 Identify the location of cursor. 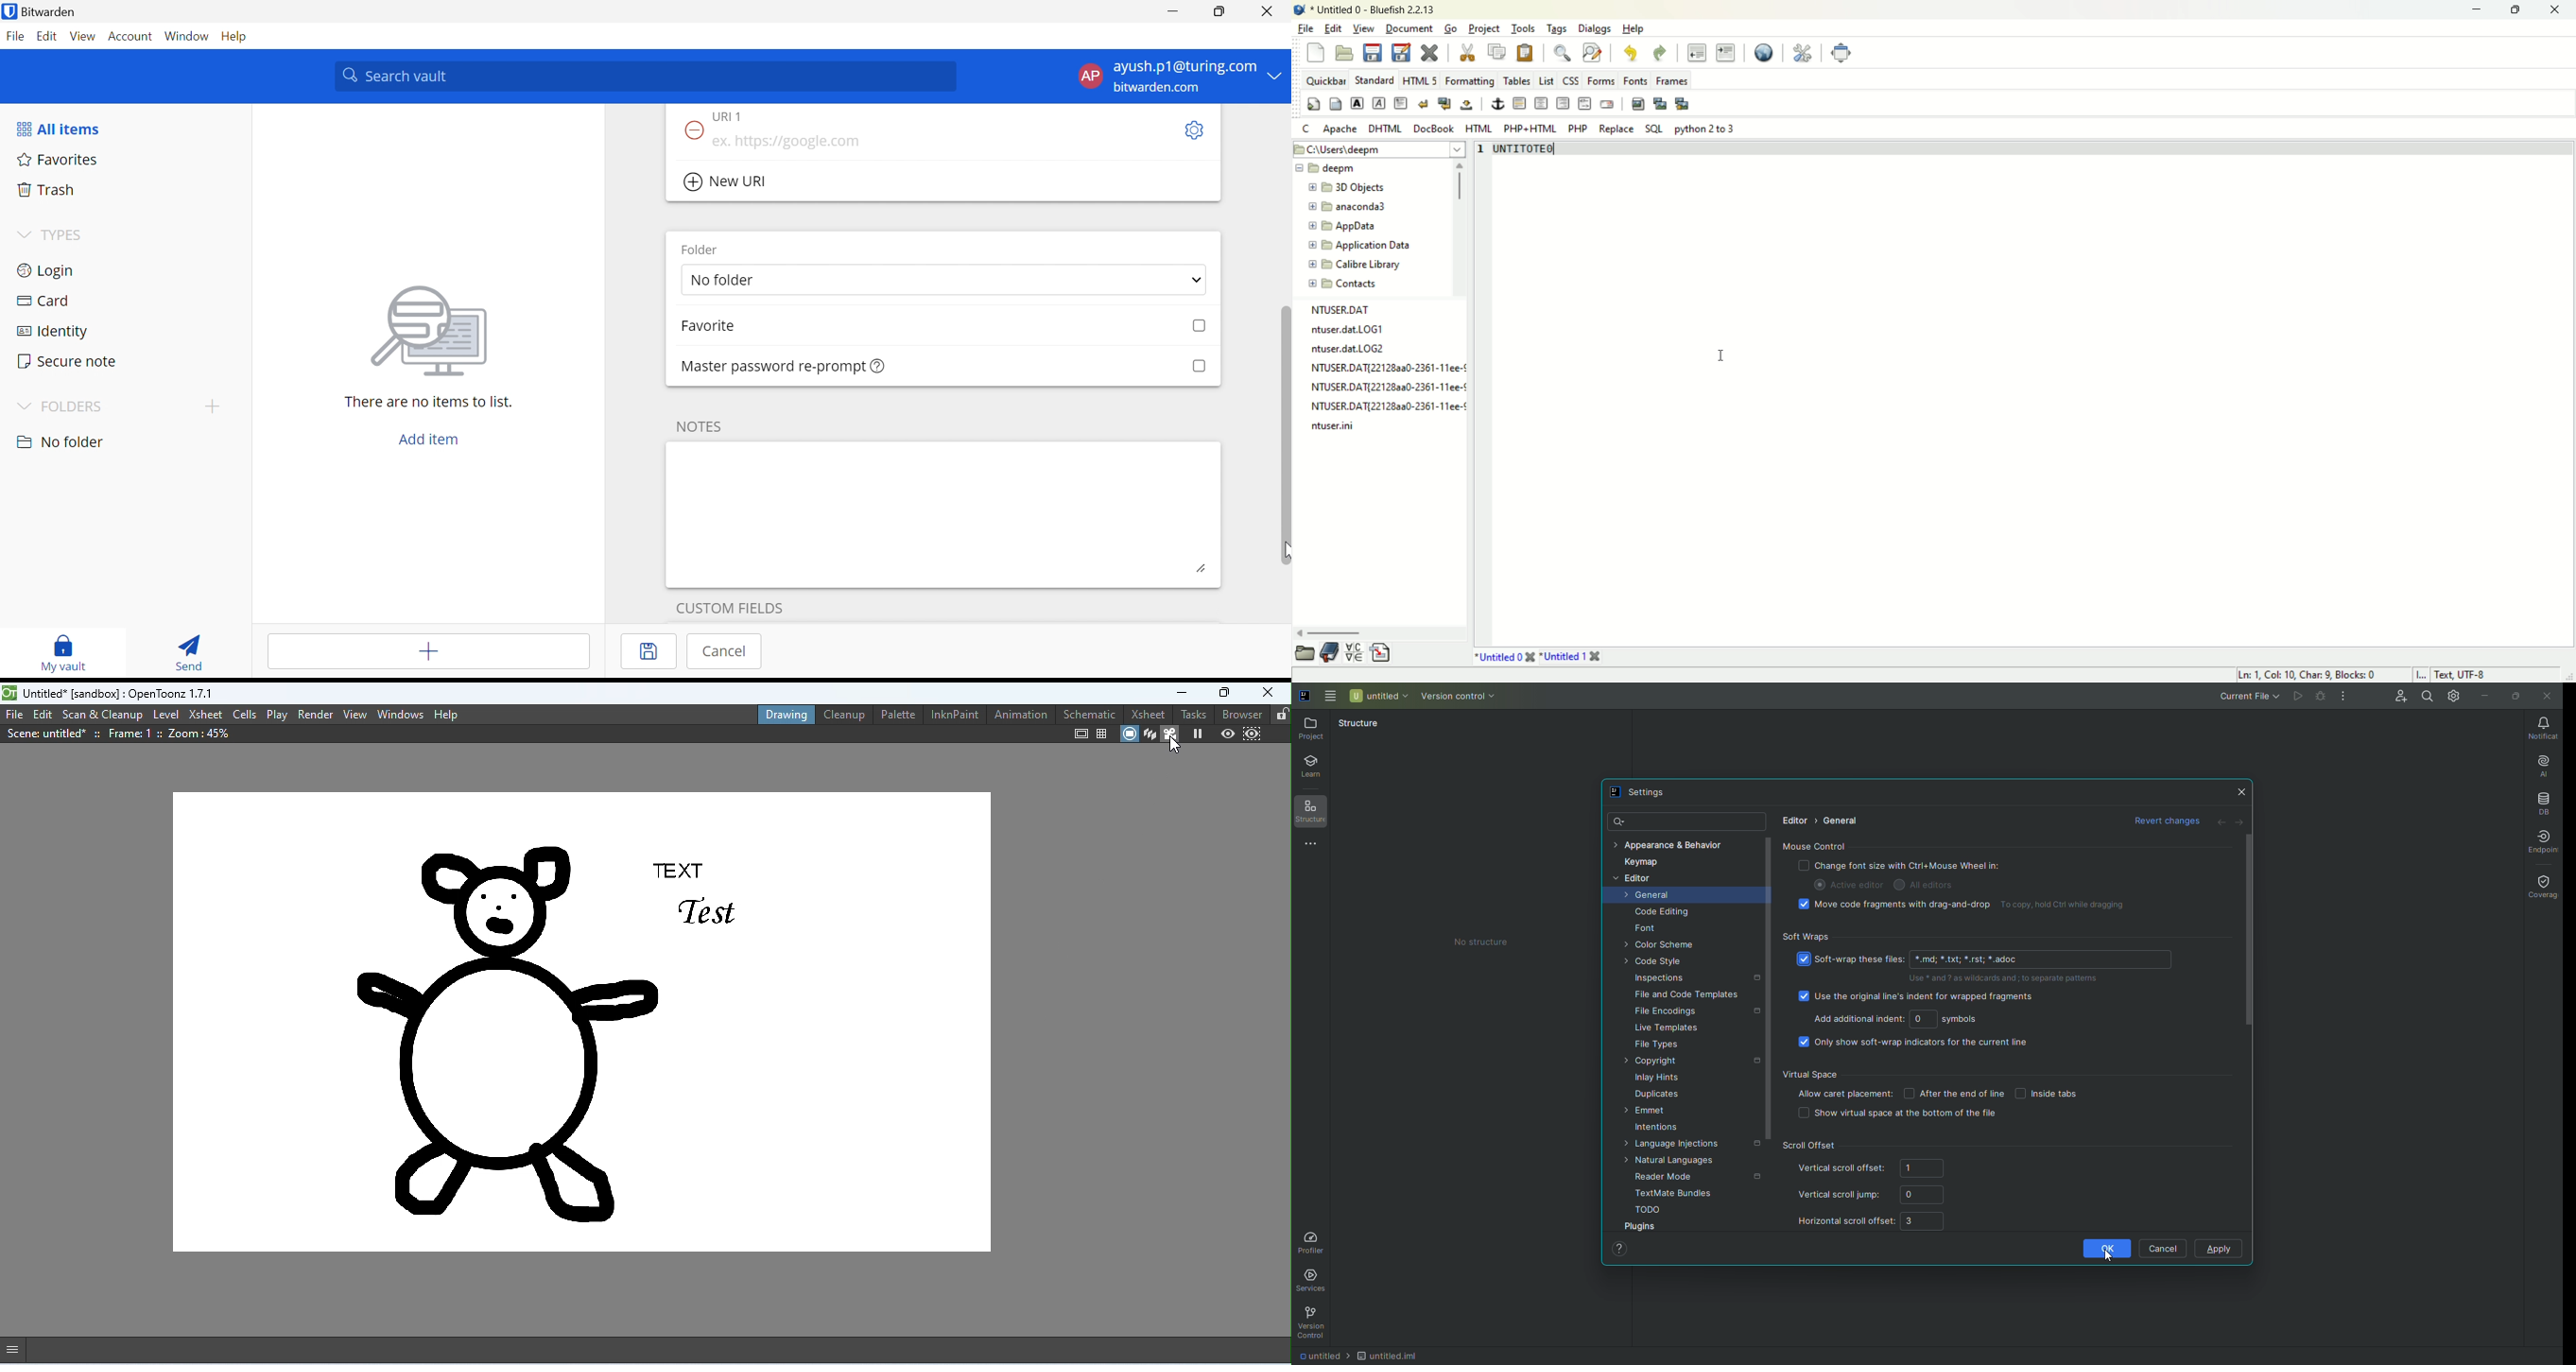
(1175, 746).